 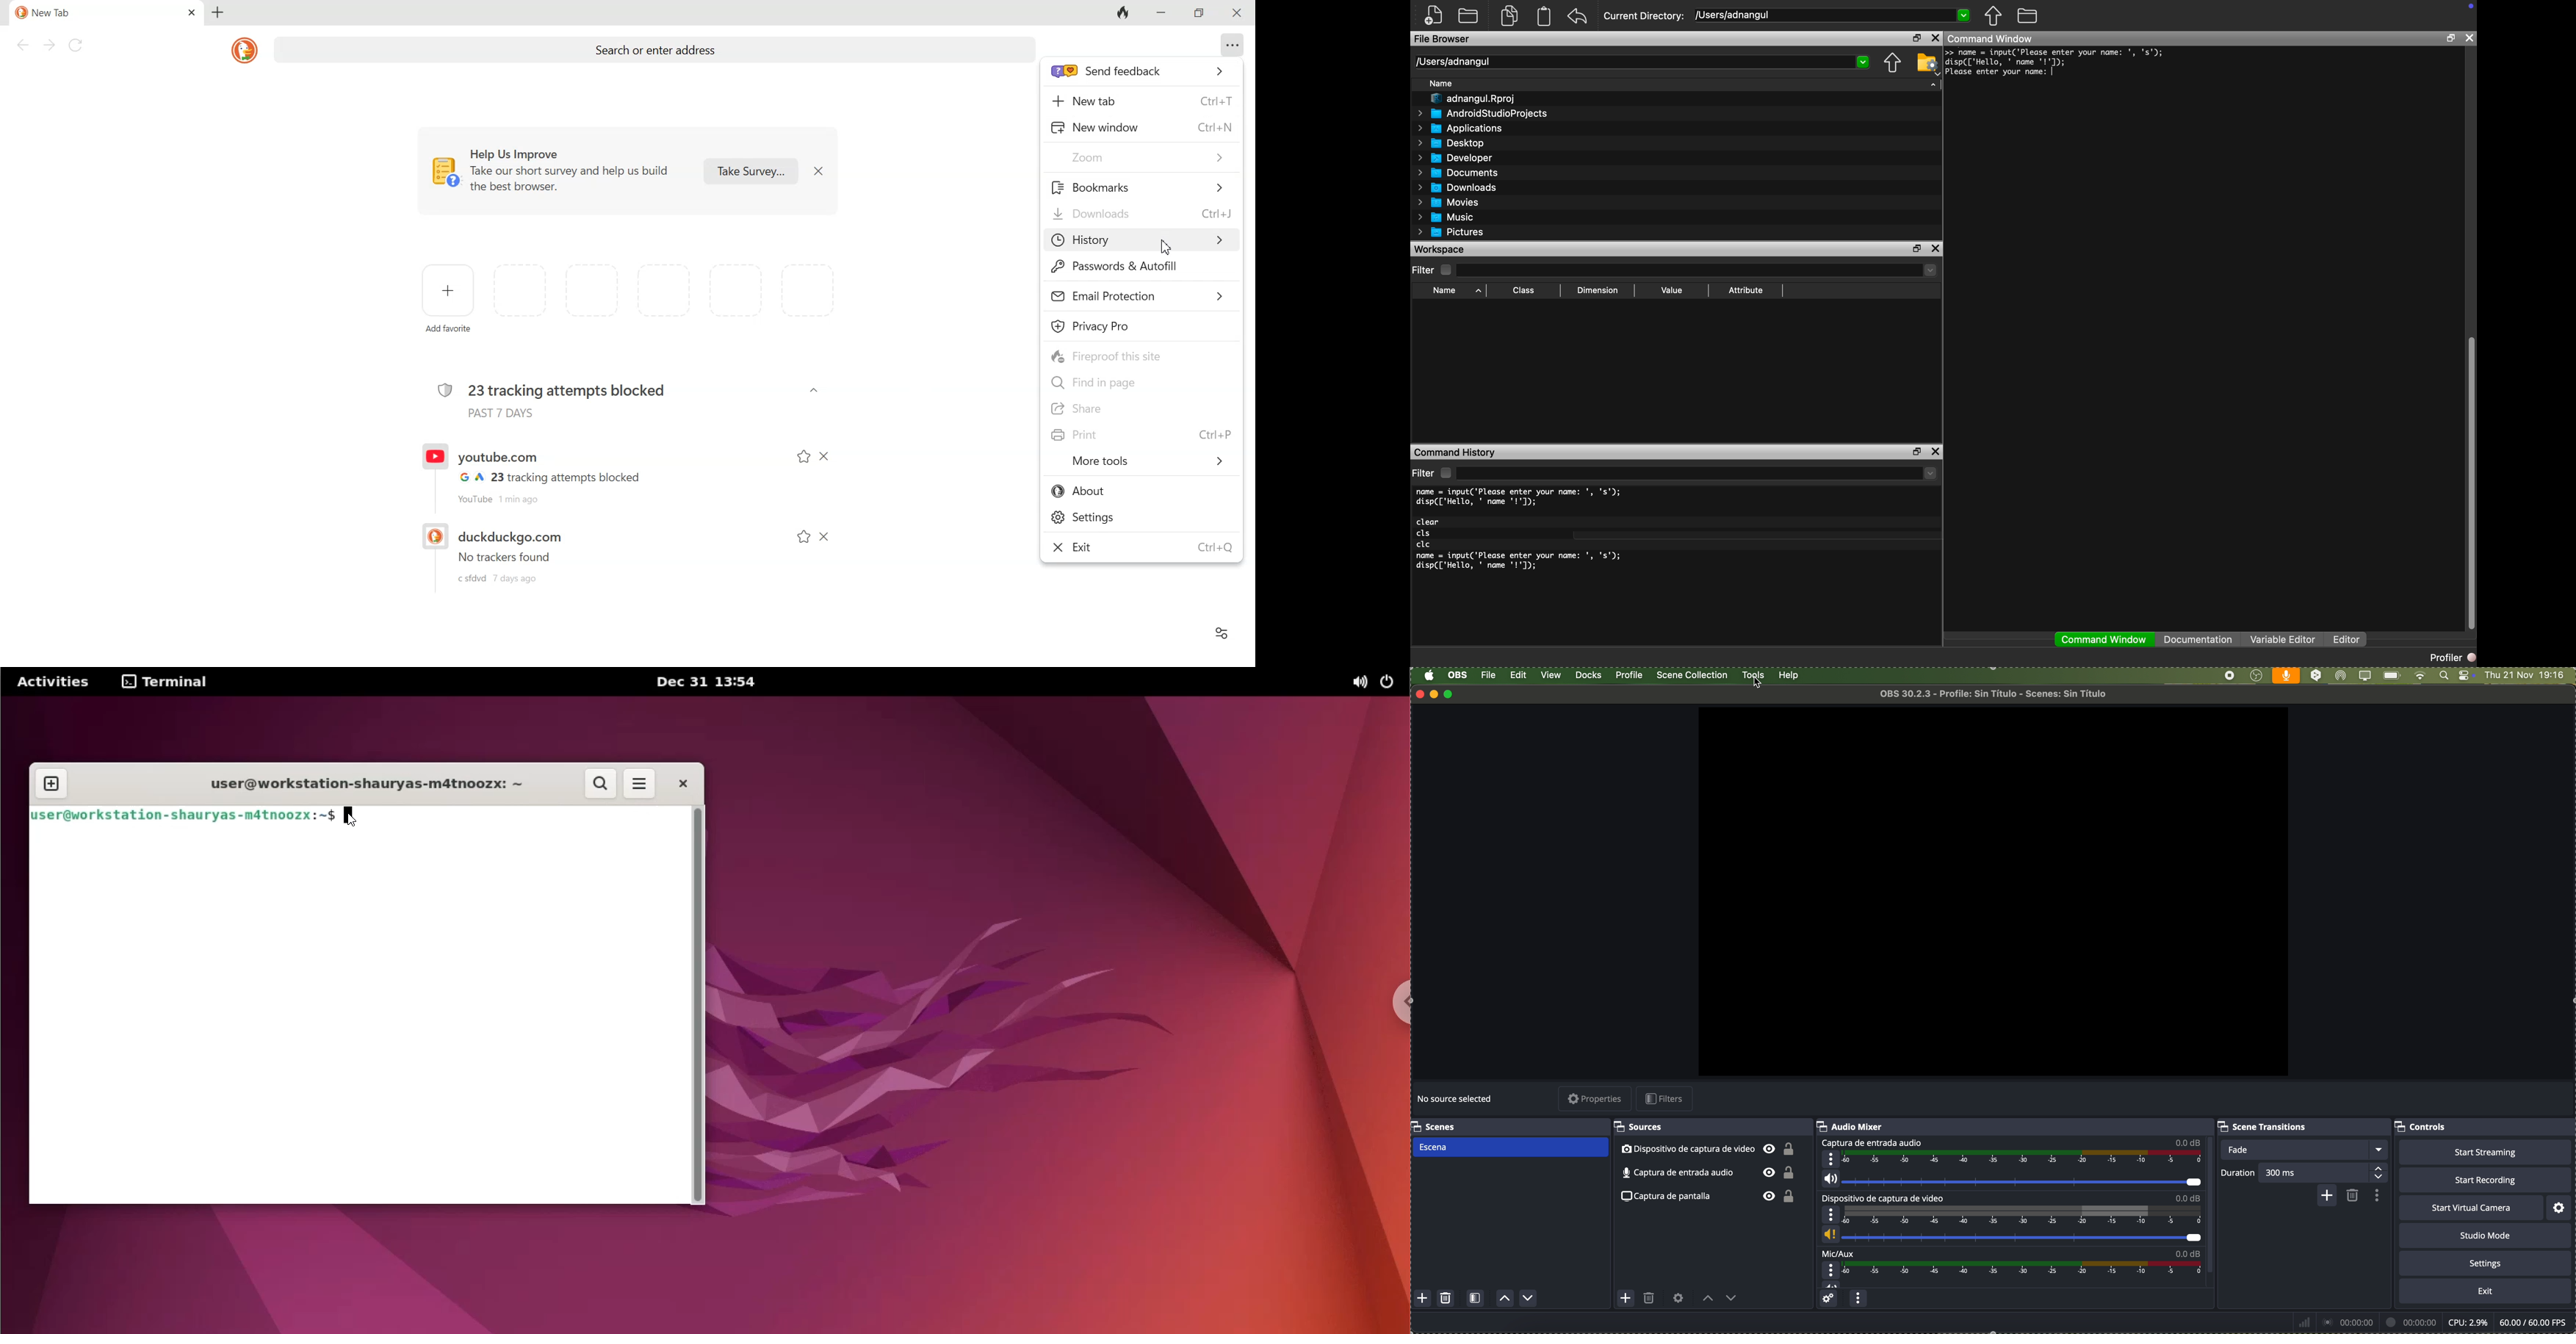 What do you see at coordinates (1830, 1300) in the screenshot?
I see `advanced audio properties` at bounding box center [1830, 1300].